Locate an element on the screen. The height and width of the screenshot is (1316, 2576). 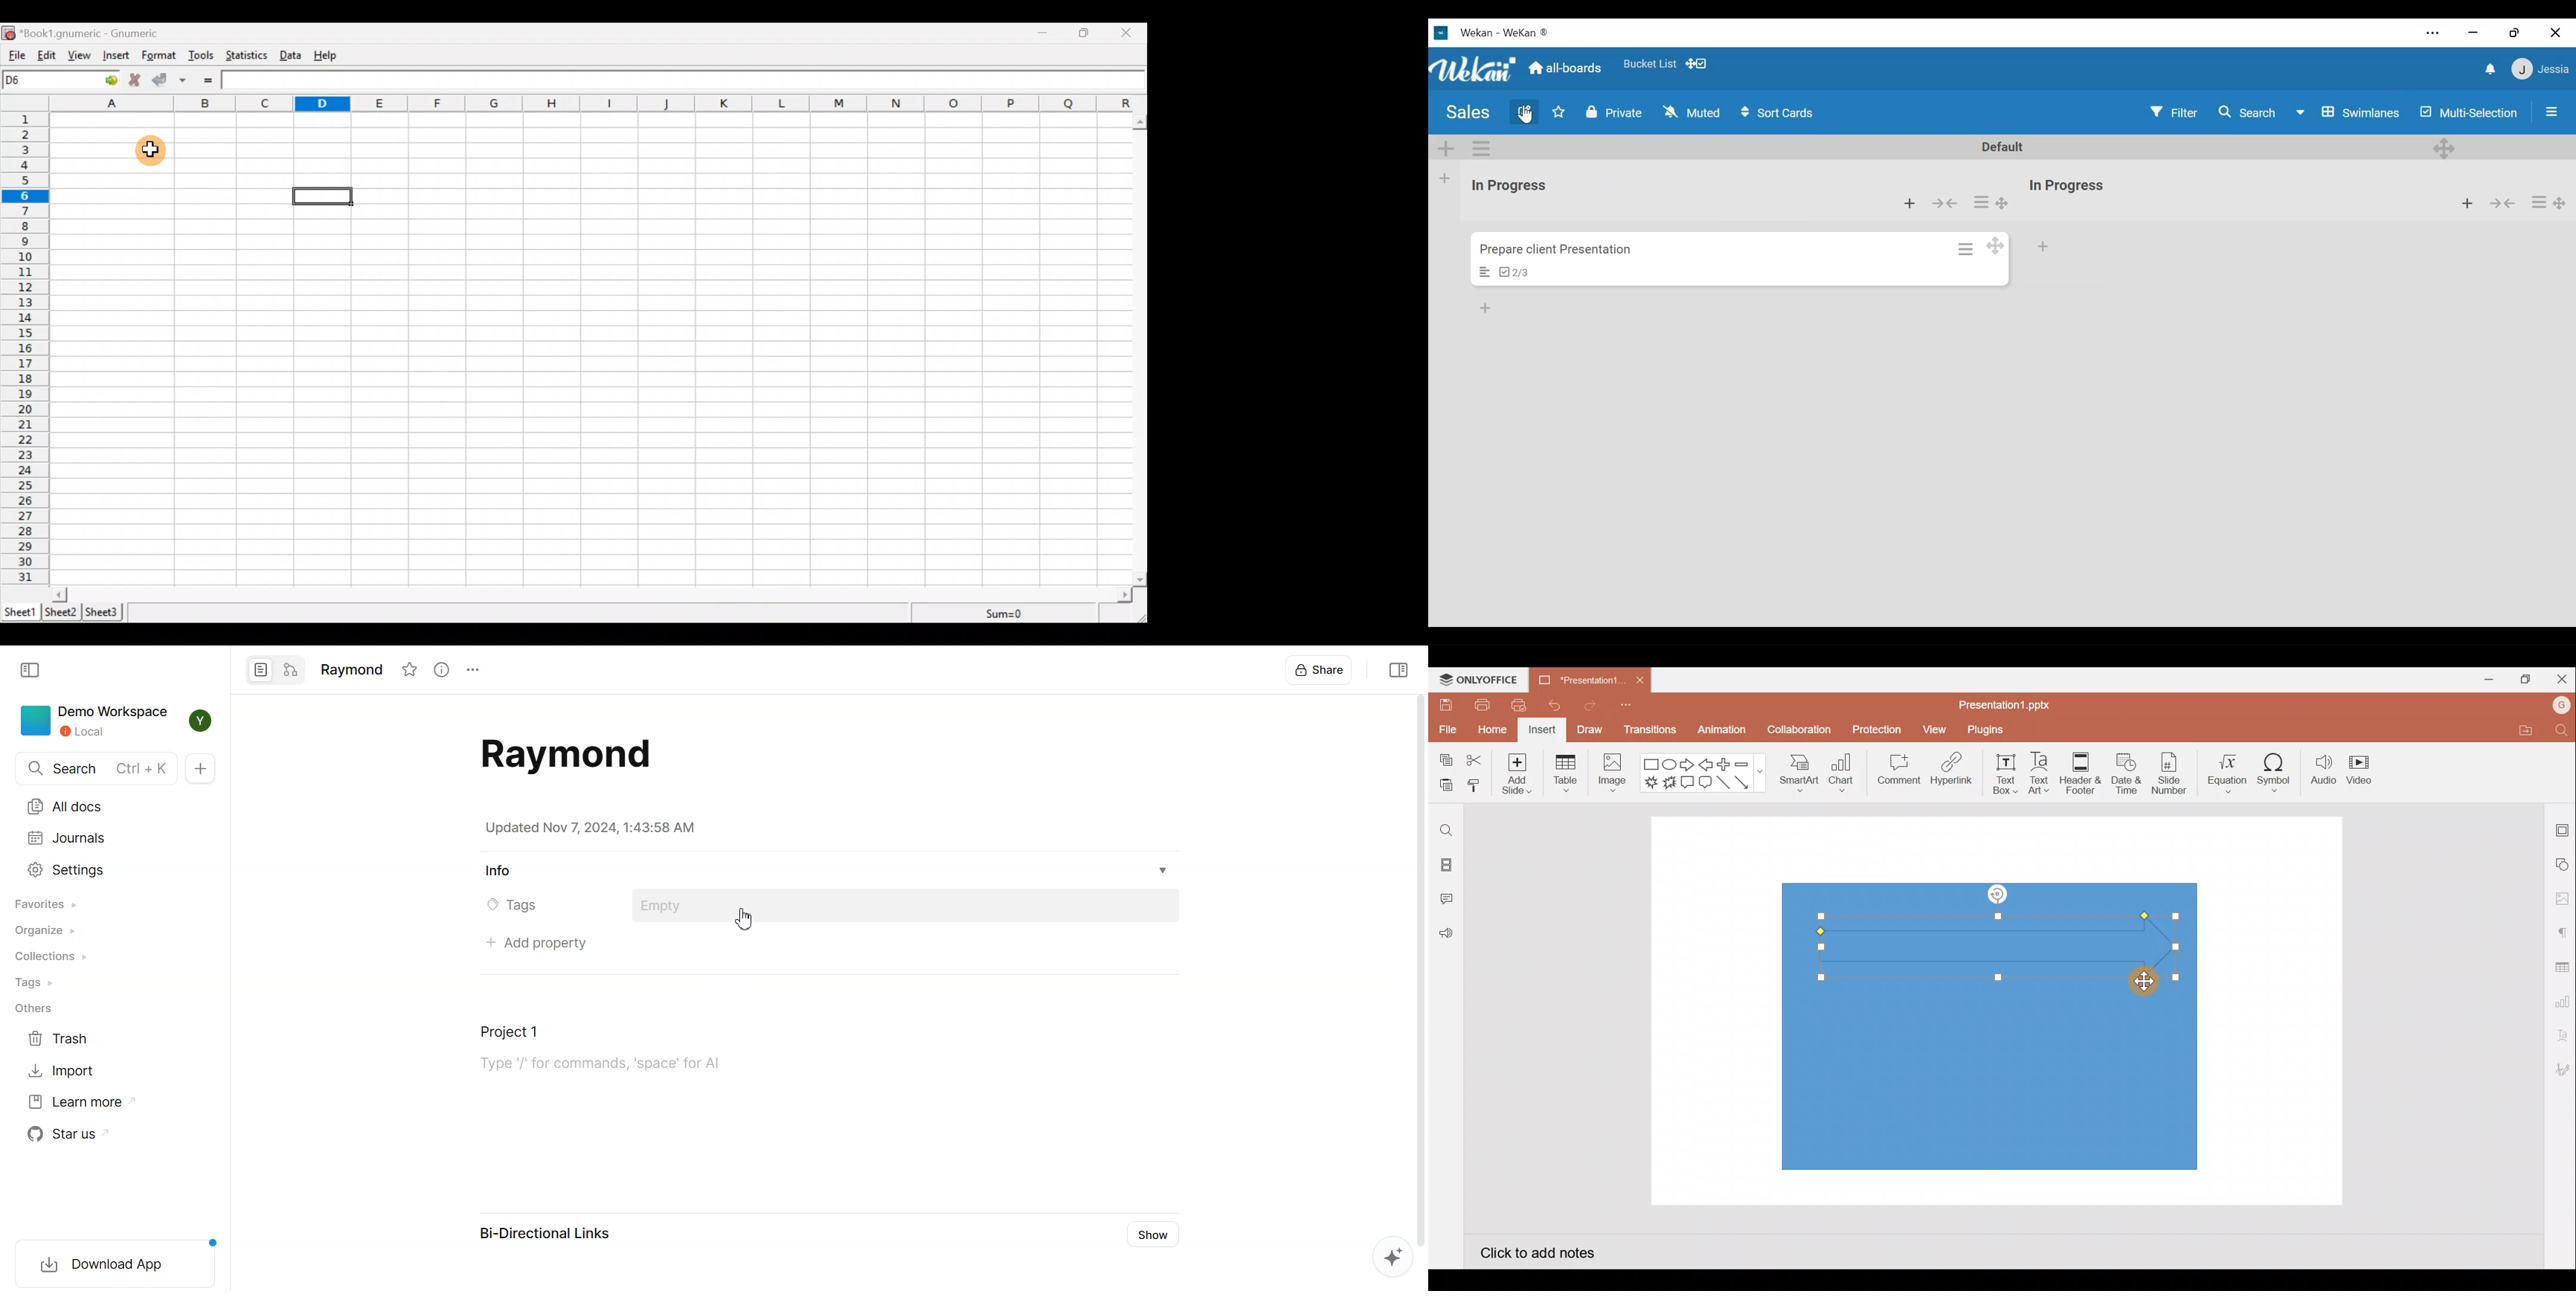
Inserted arrow shape on rectangle is located at coordinates (1993, 939).